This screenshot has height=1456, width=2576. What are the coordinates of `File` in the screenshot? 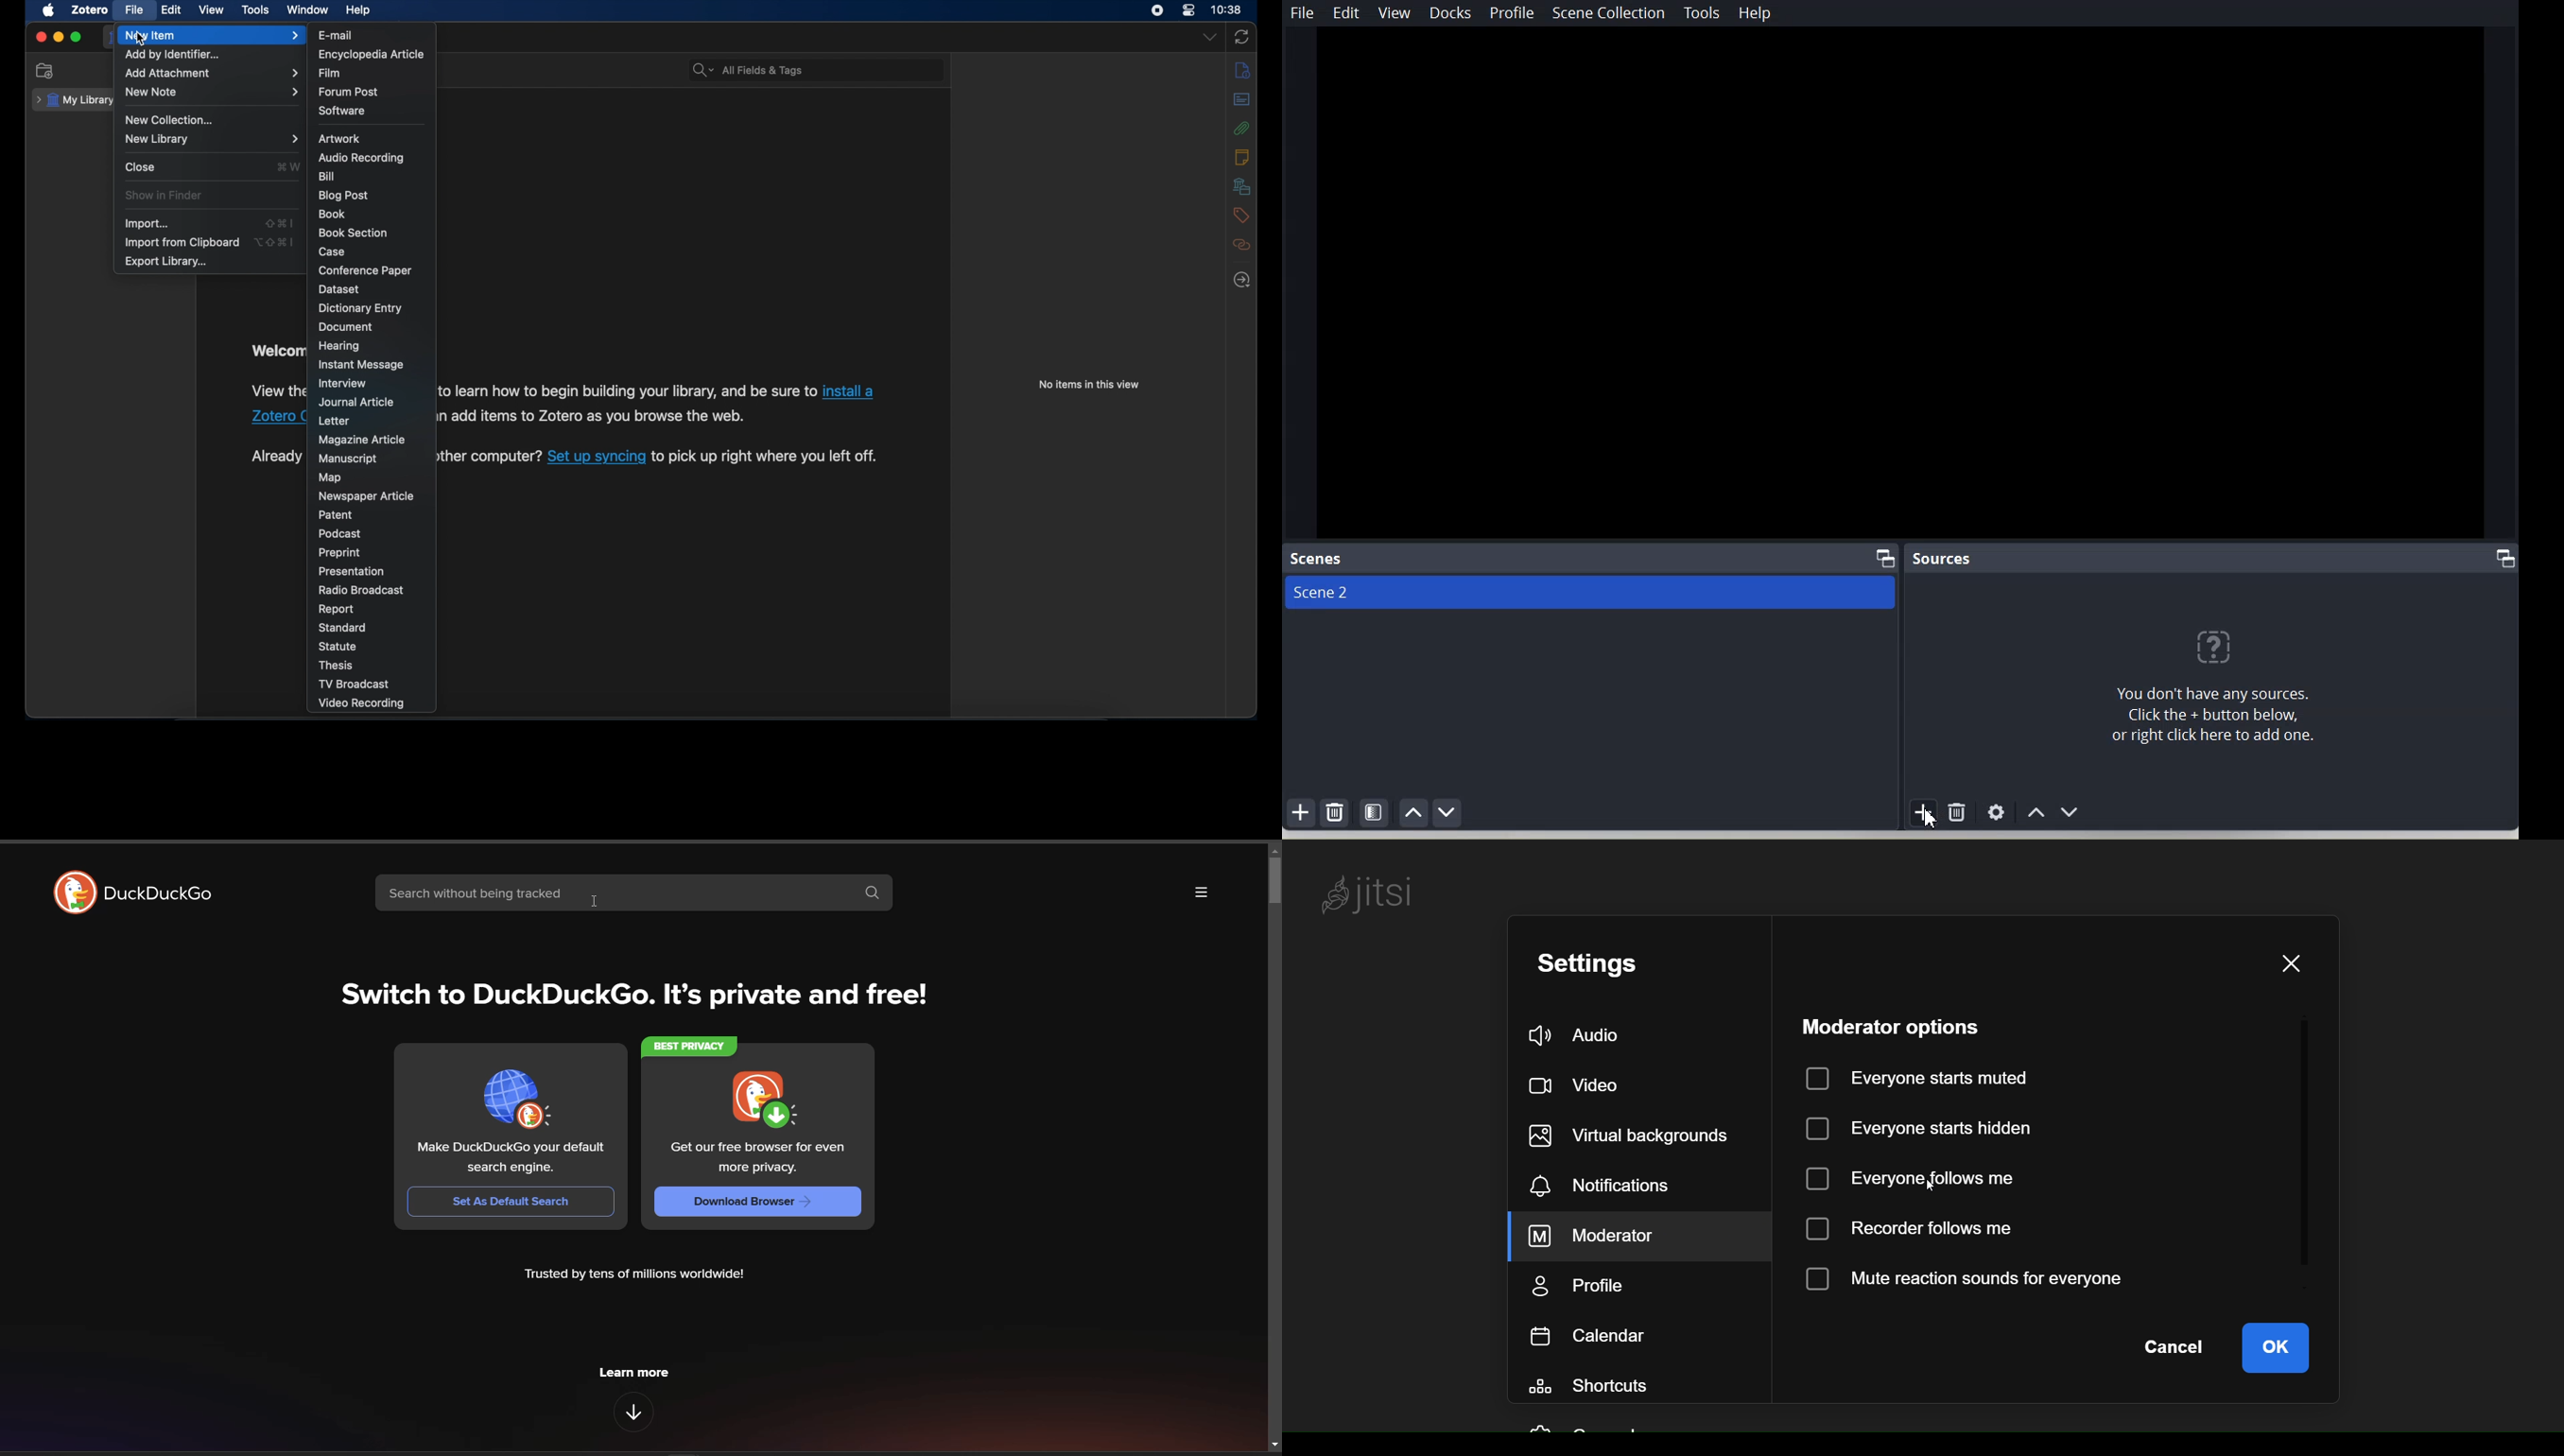 It's located at (1303, 13).